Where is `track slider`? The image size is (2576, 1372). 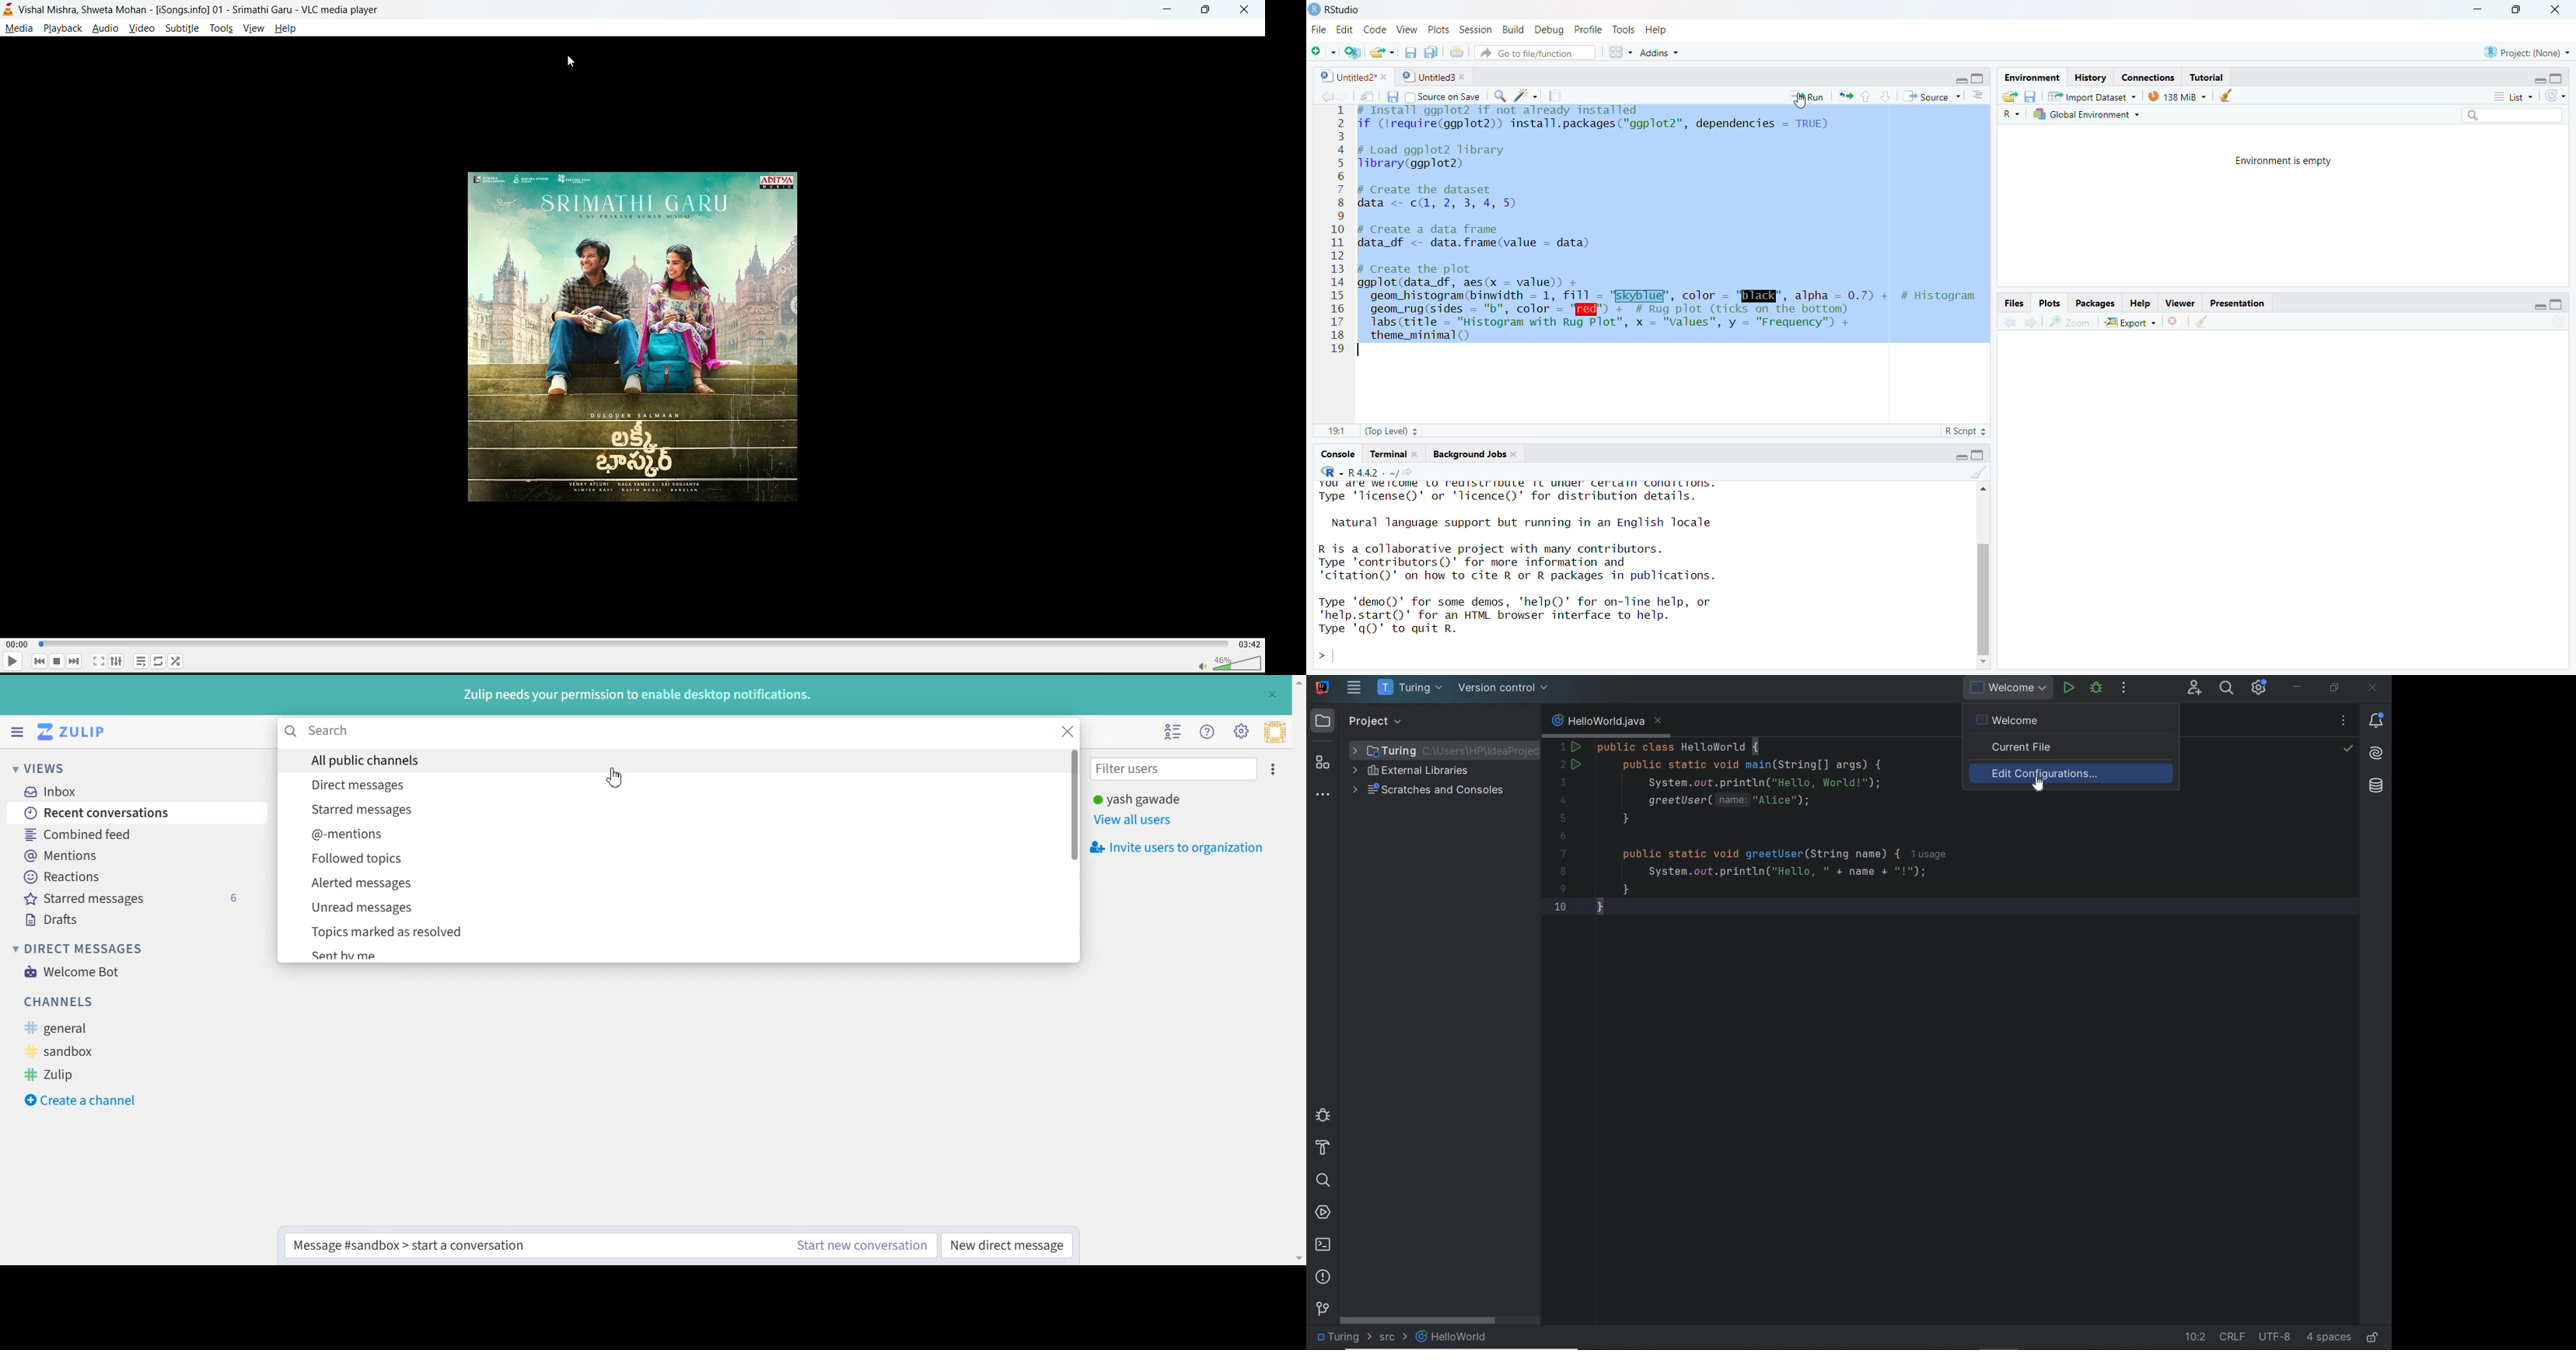
track slider is located at coordinates (631, 642).